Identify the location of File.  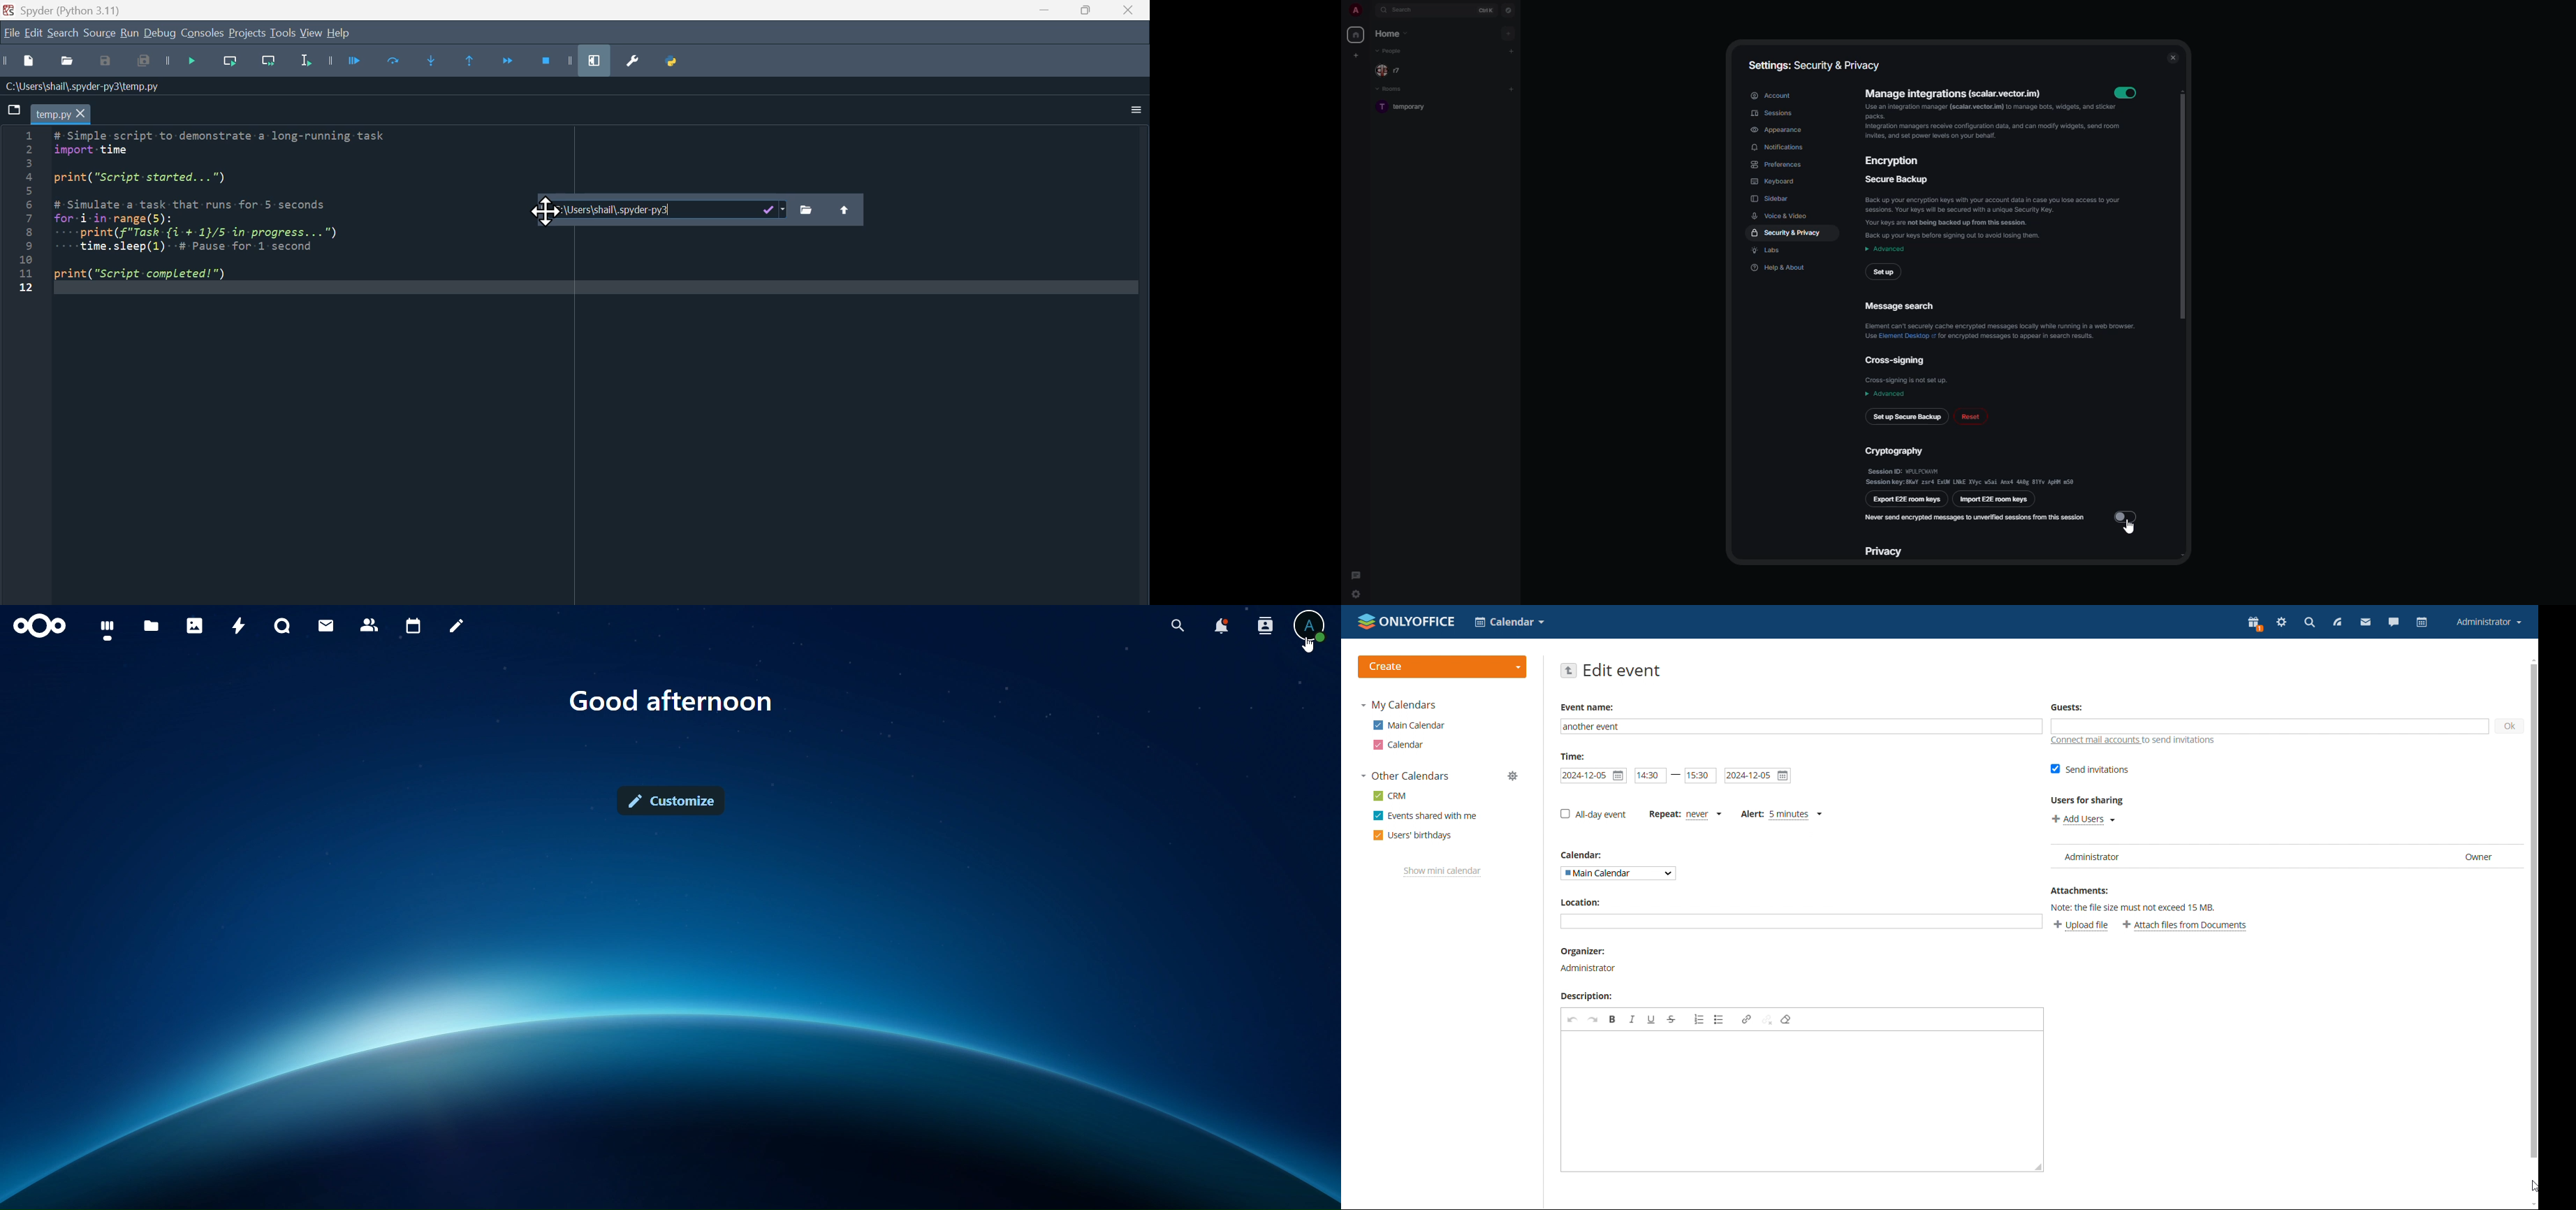
(12, 35).